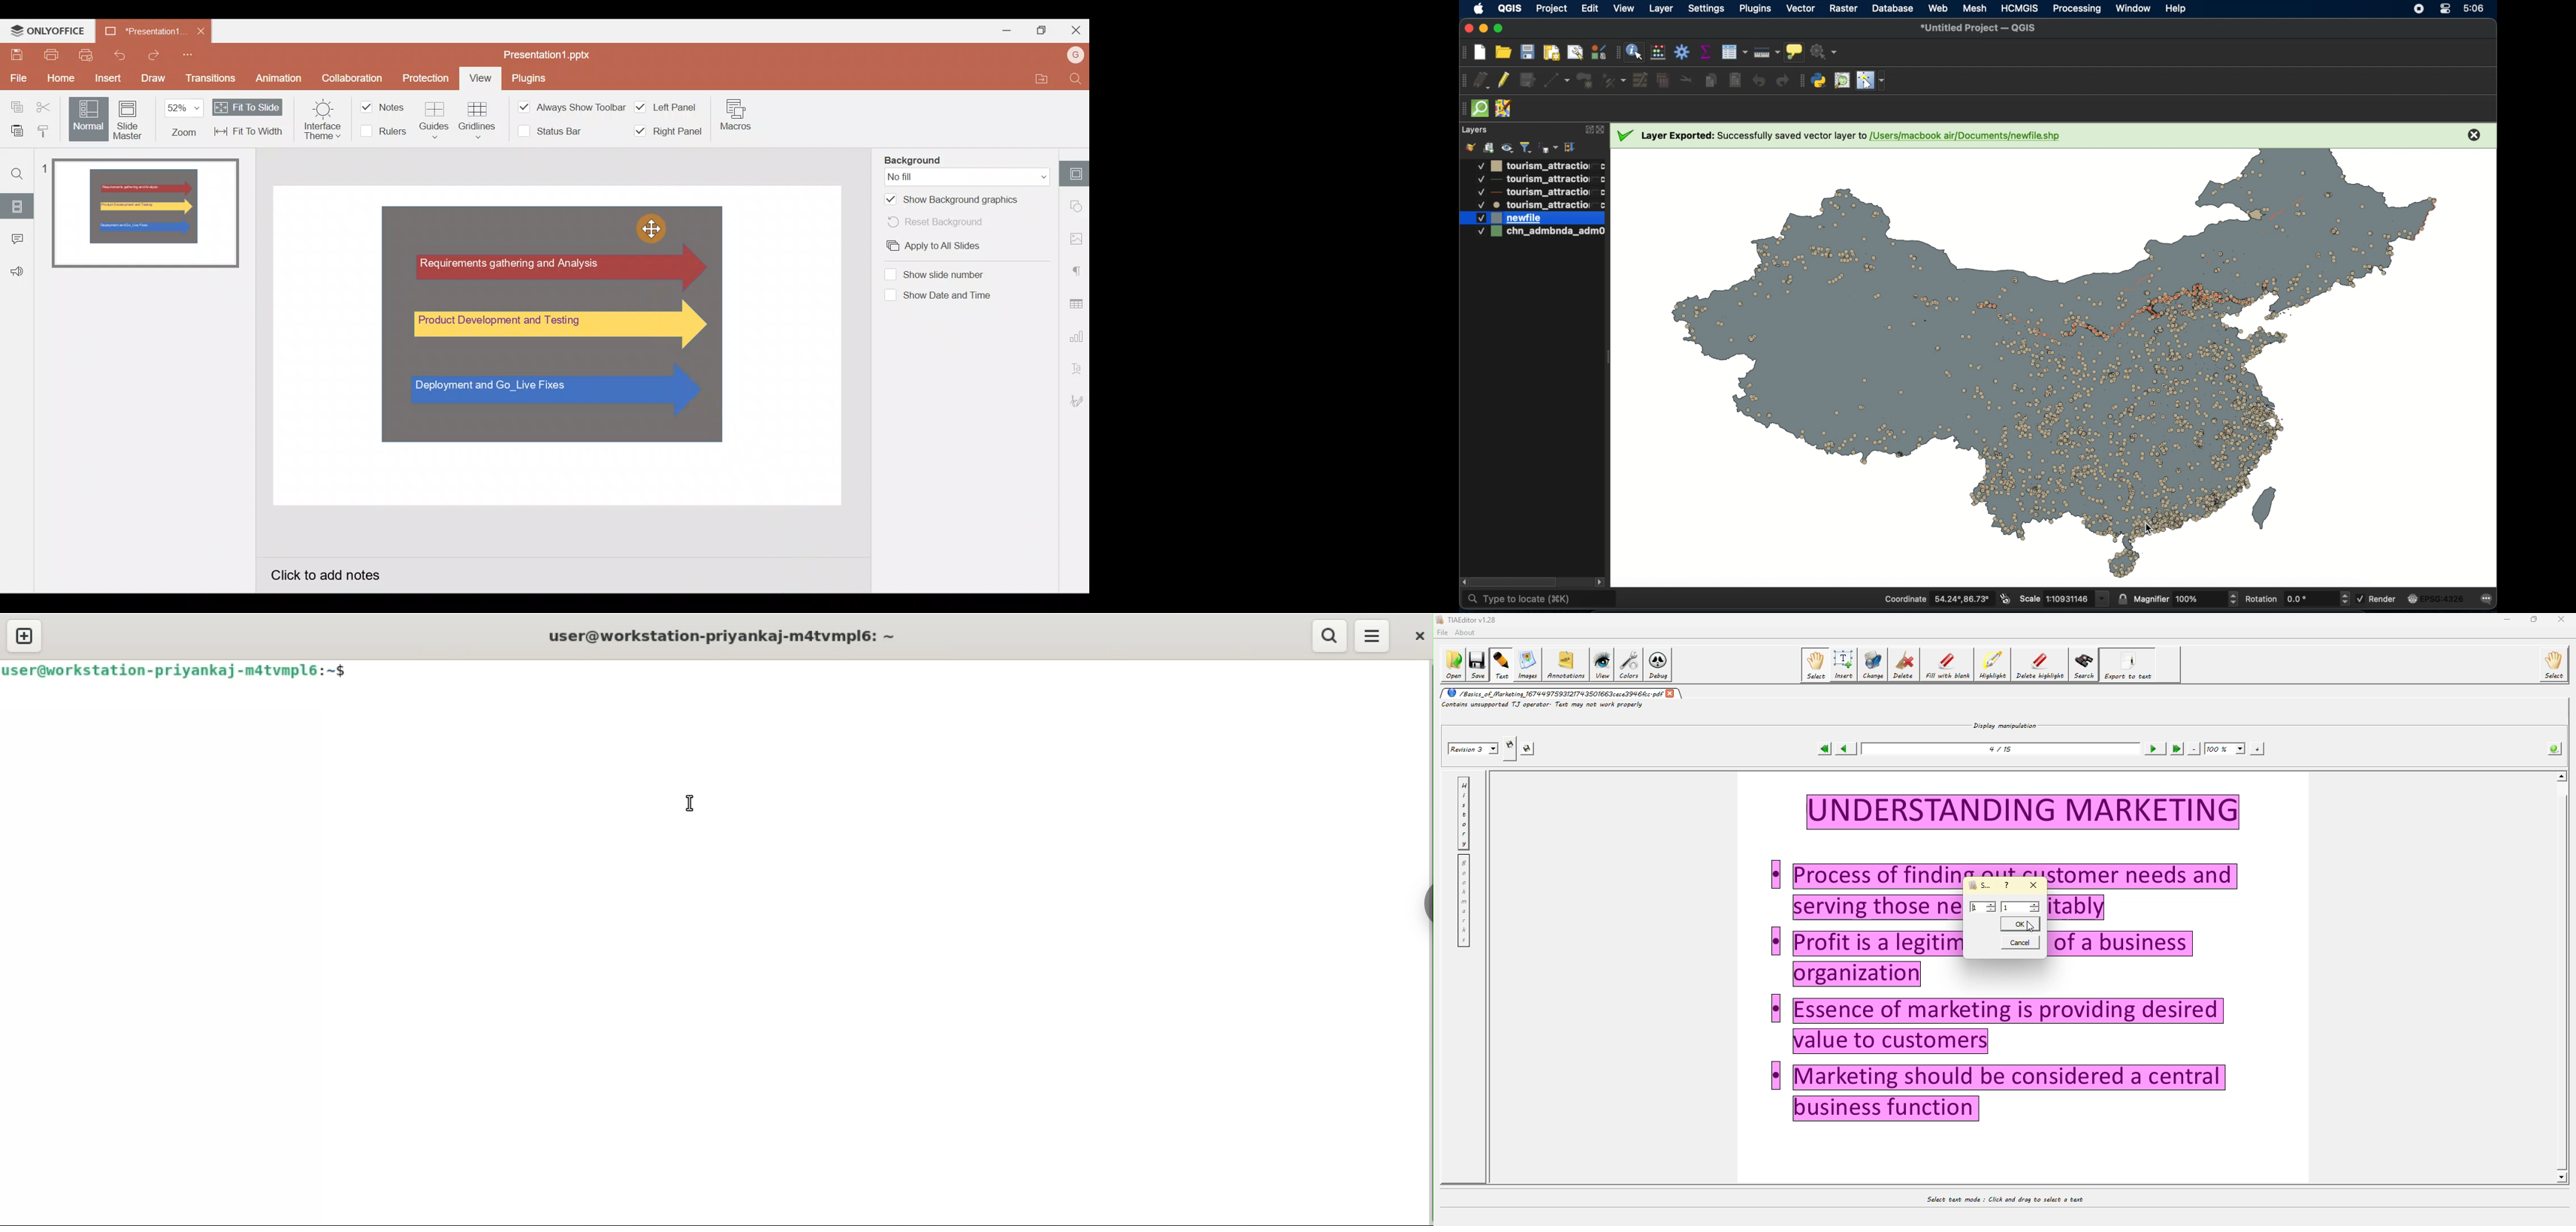 The image size is (2576, 1232). I want to click on cut features, so click(1688, 78).